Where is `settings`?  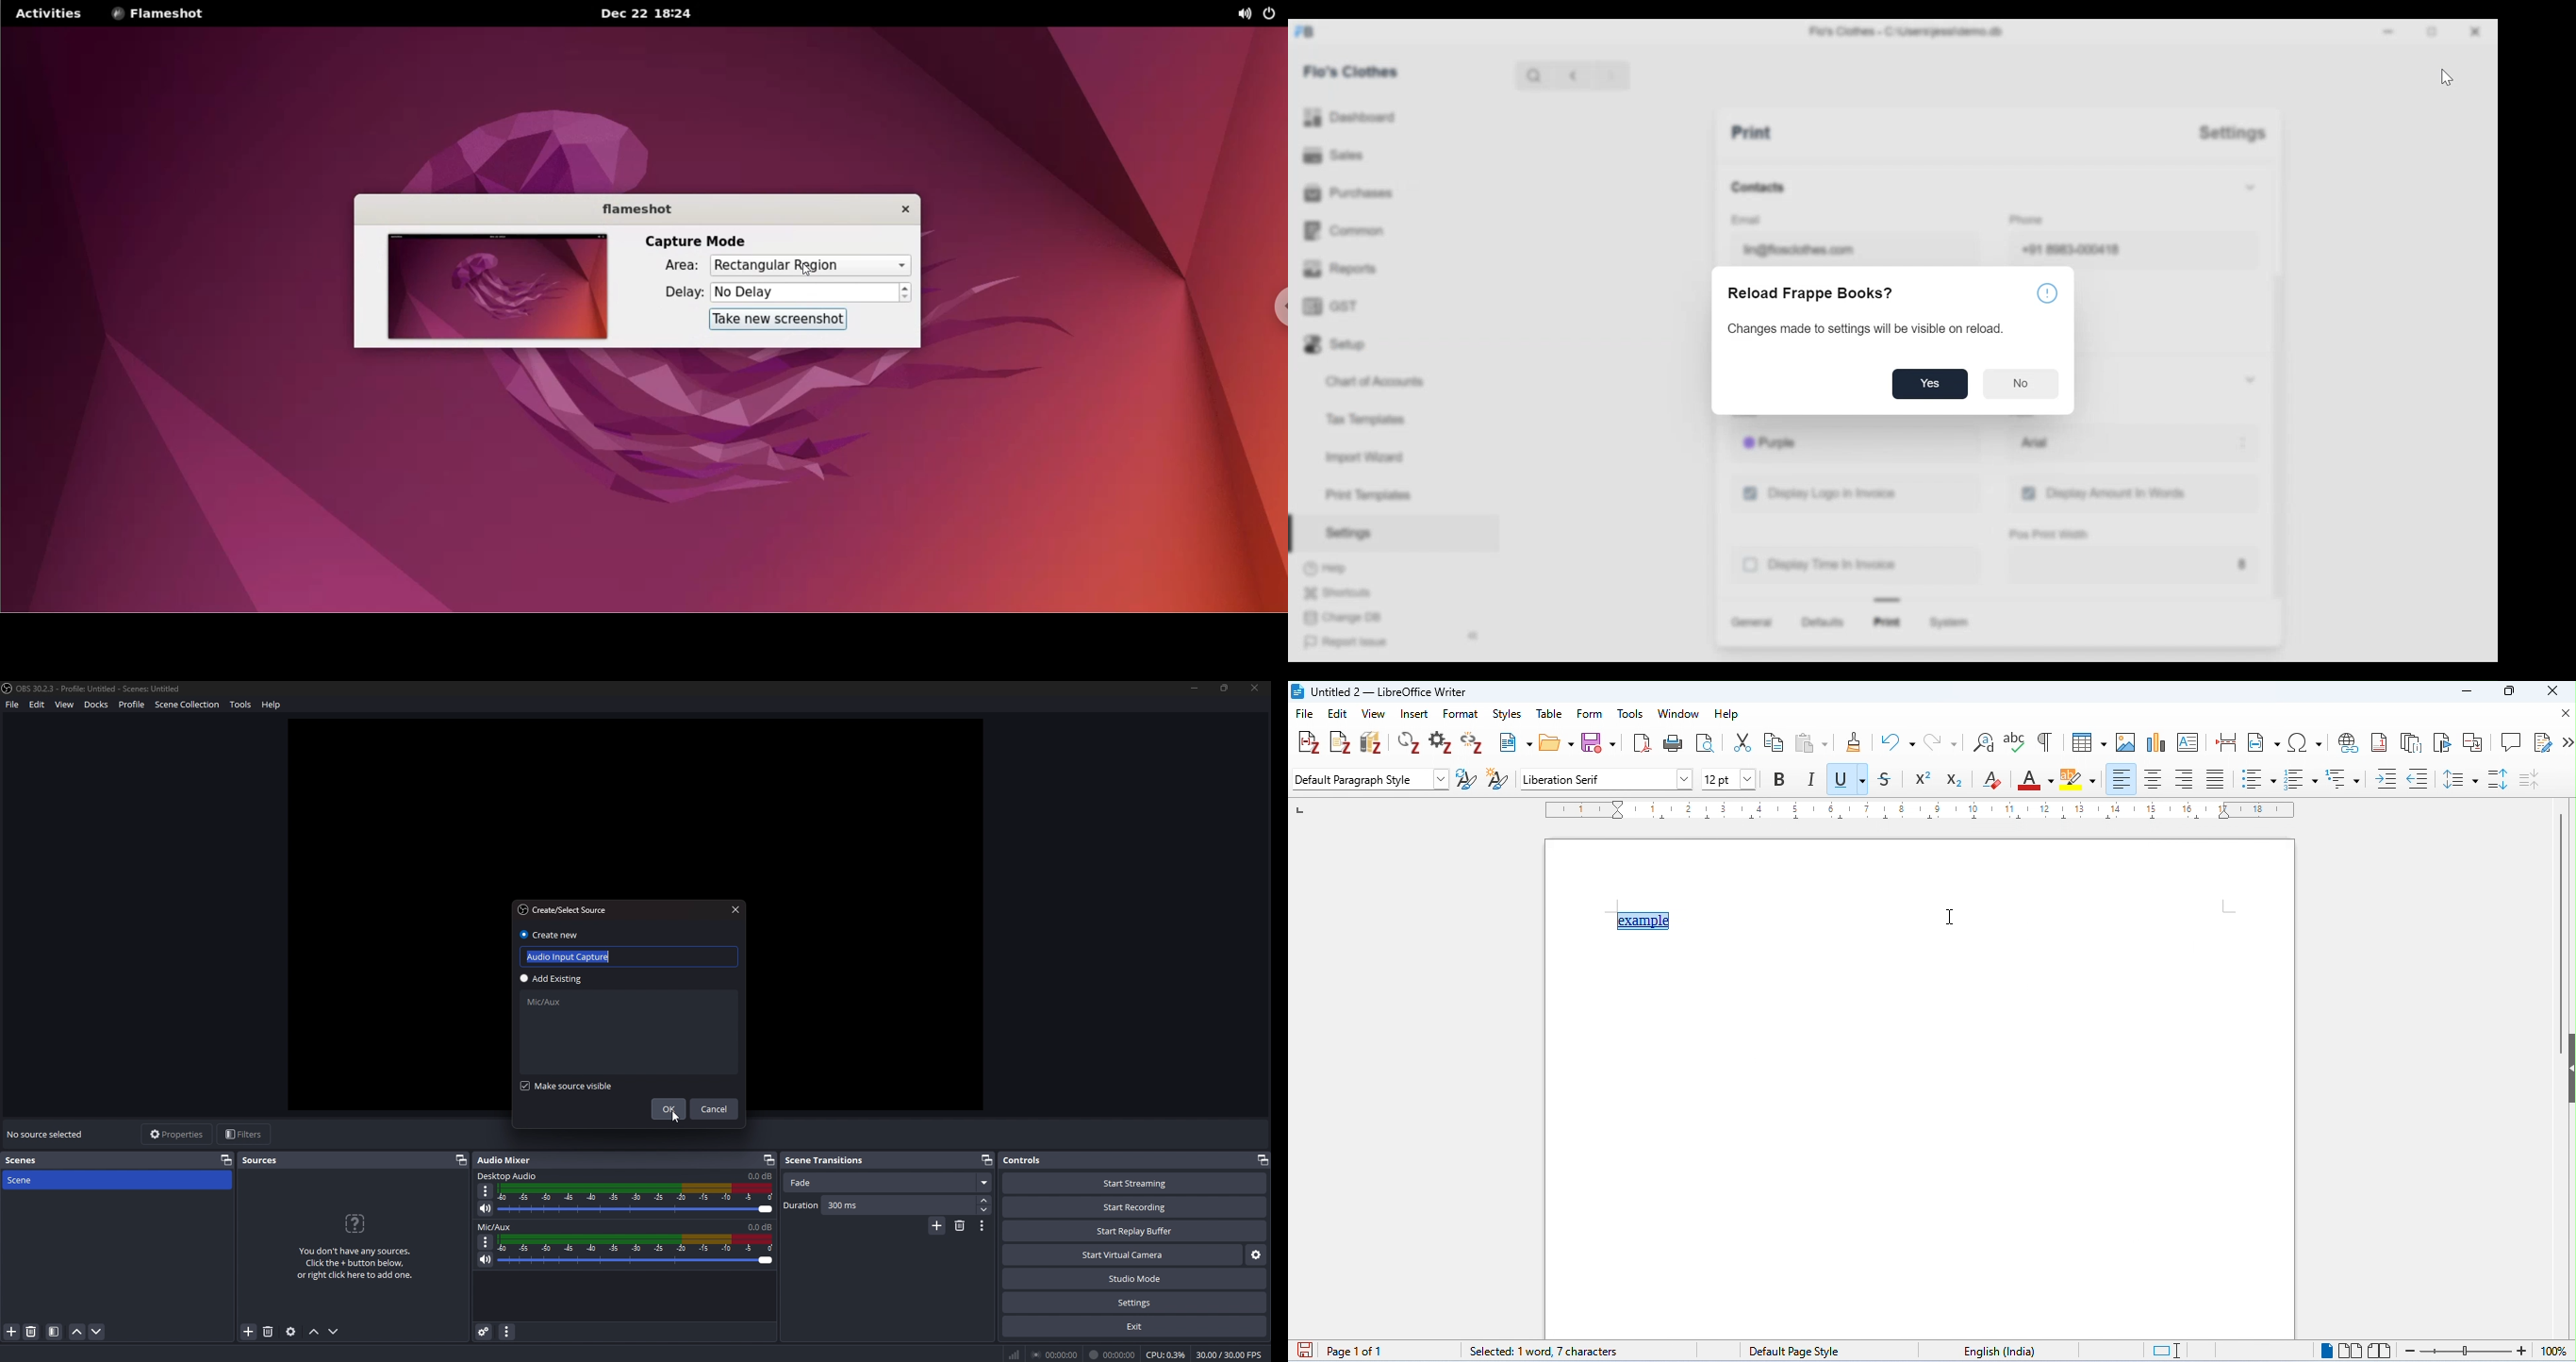
settings is located at coordinates (1255, 1256).